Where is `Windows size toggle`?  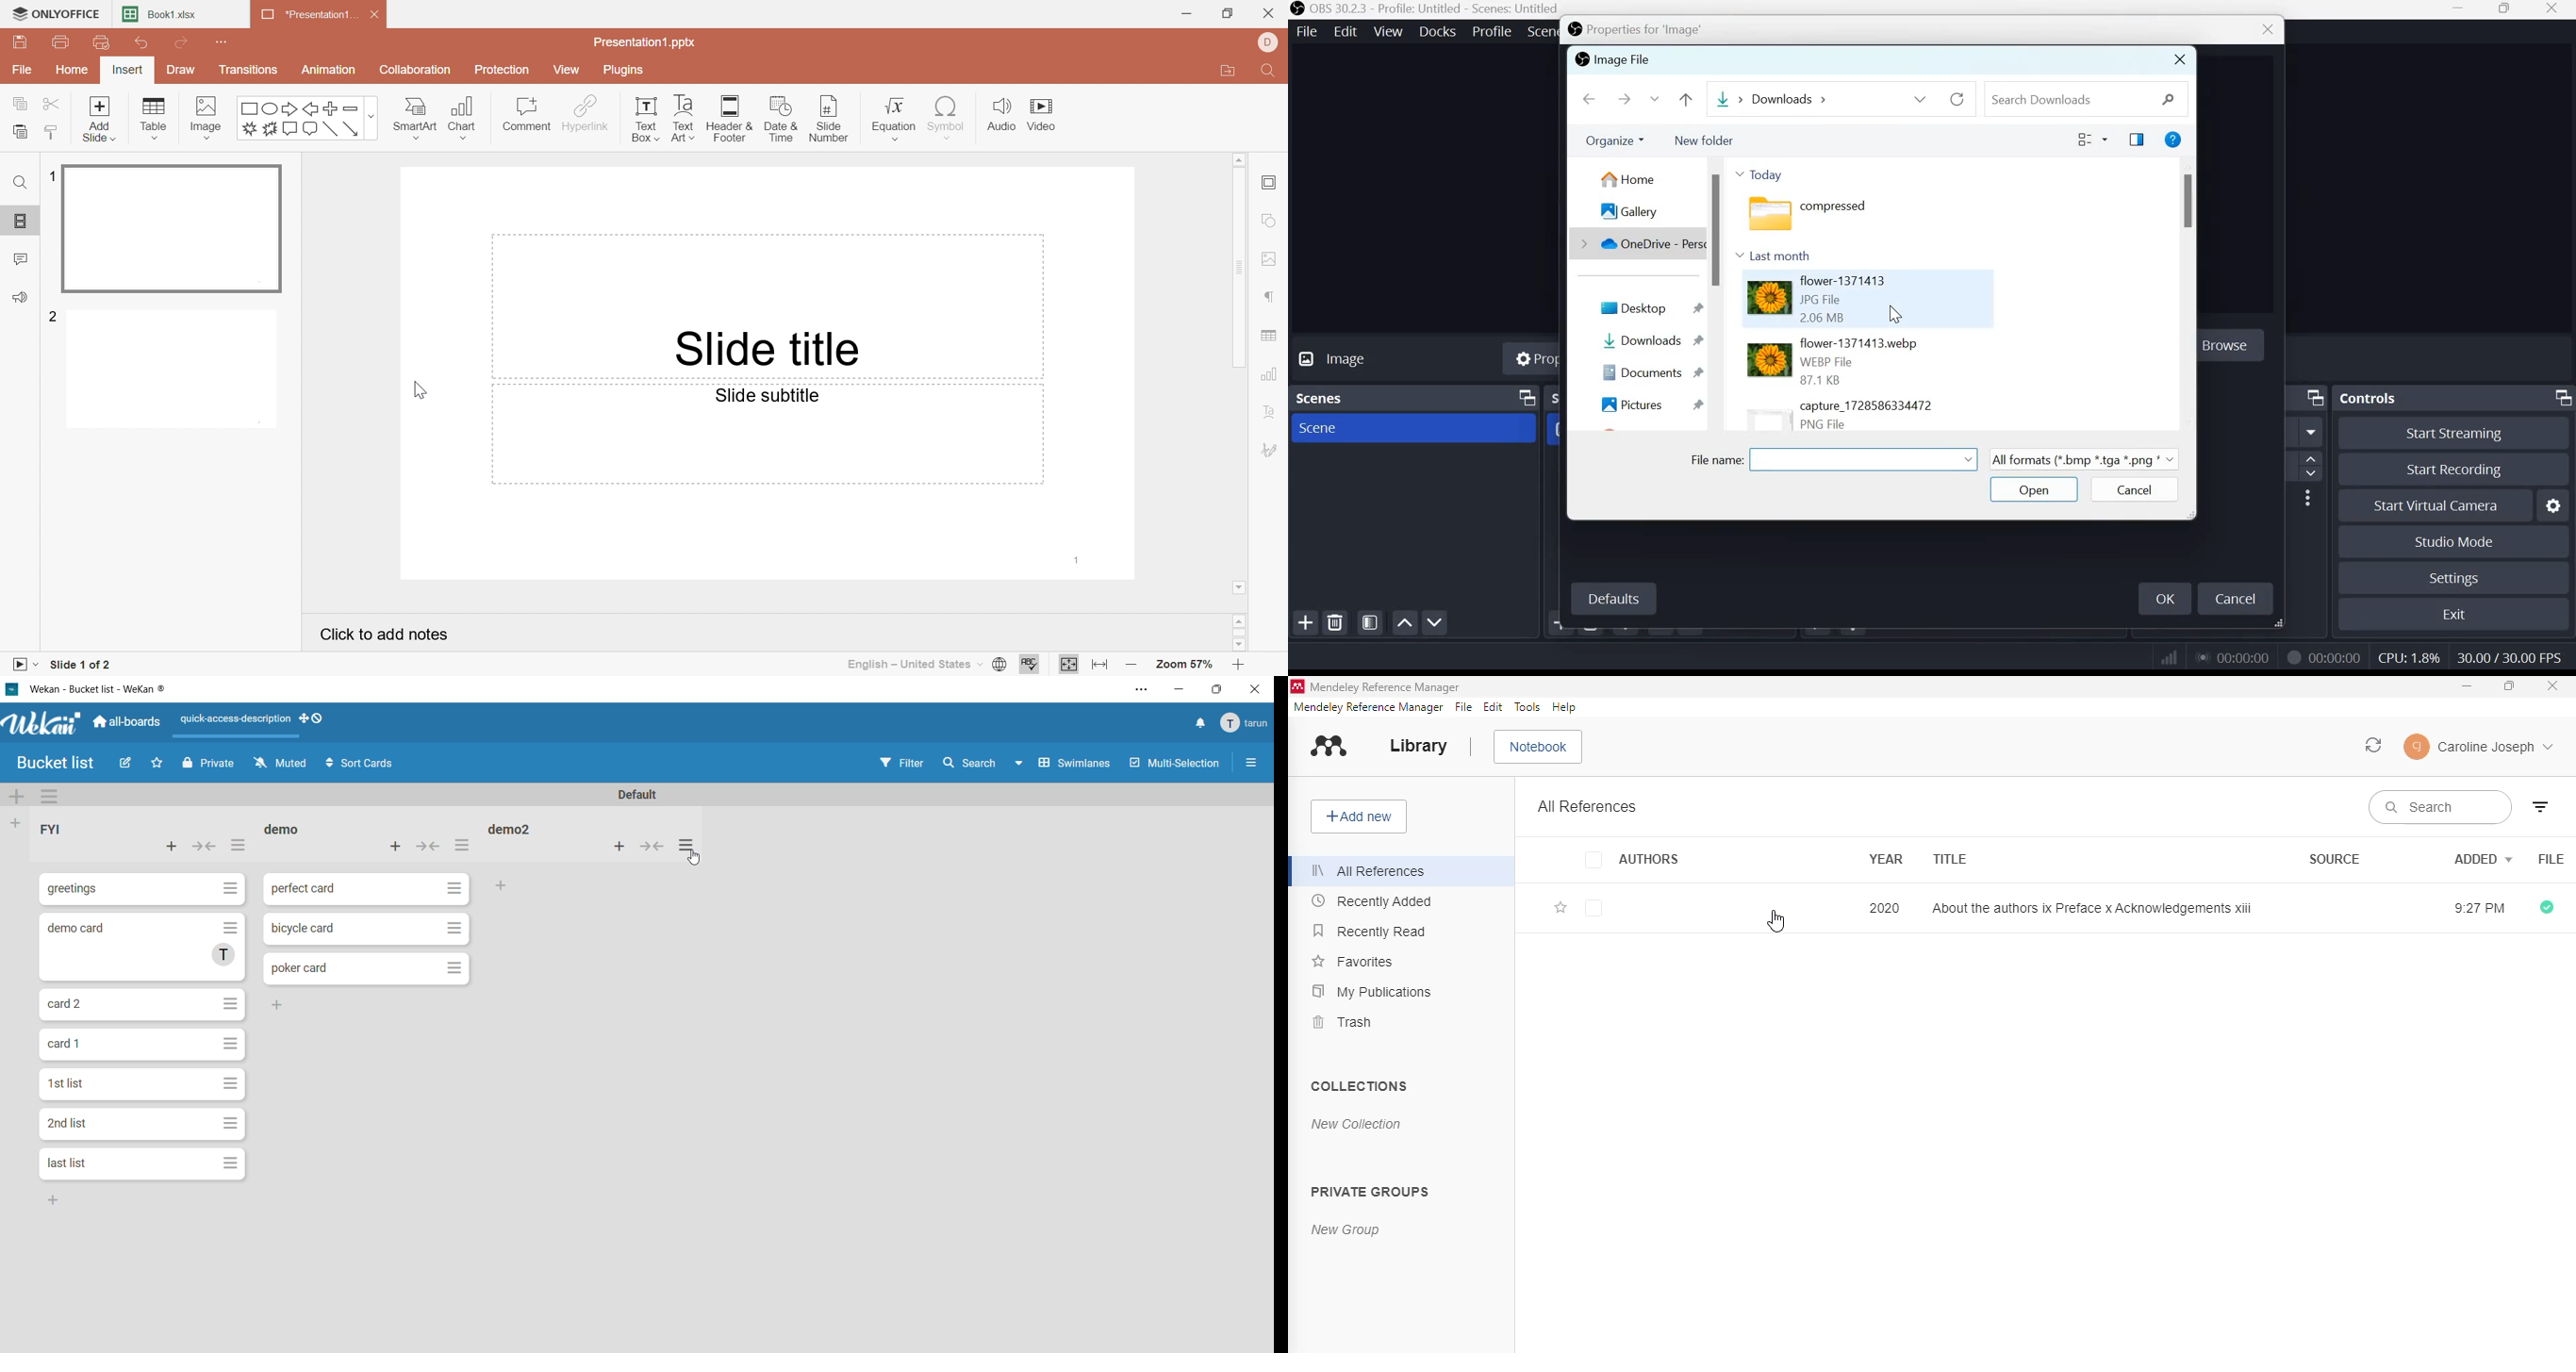 Windows size toggle is located at coordinates (2504, 9).